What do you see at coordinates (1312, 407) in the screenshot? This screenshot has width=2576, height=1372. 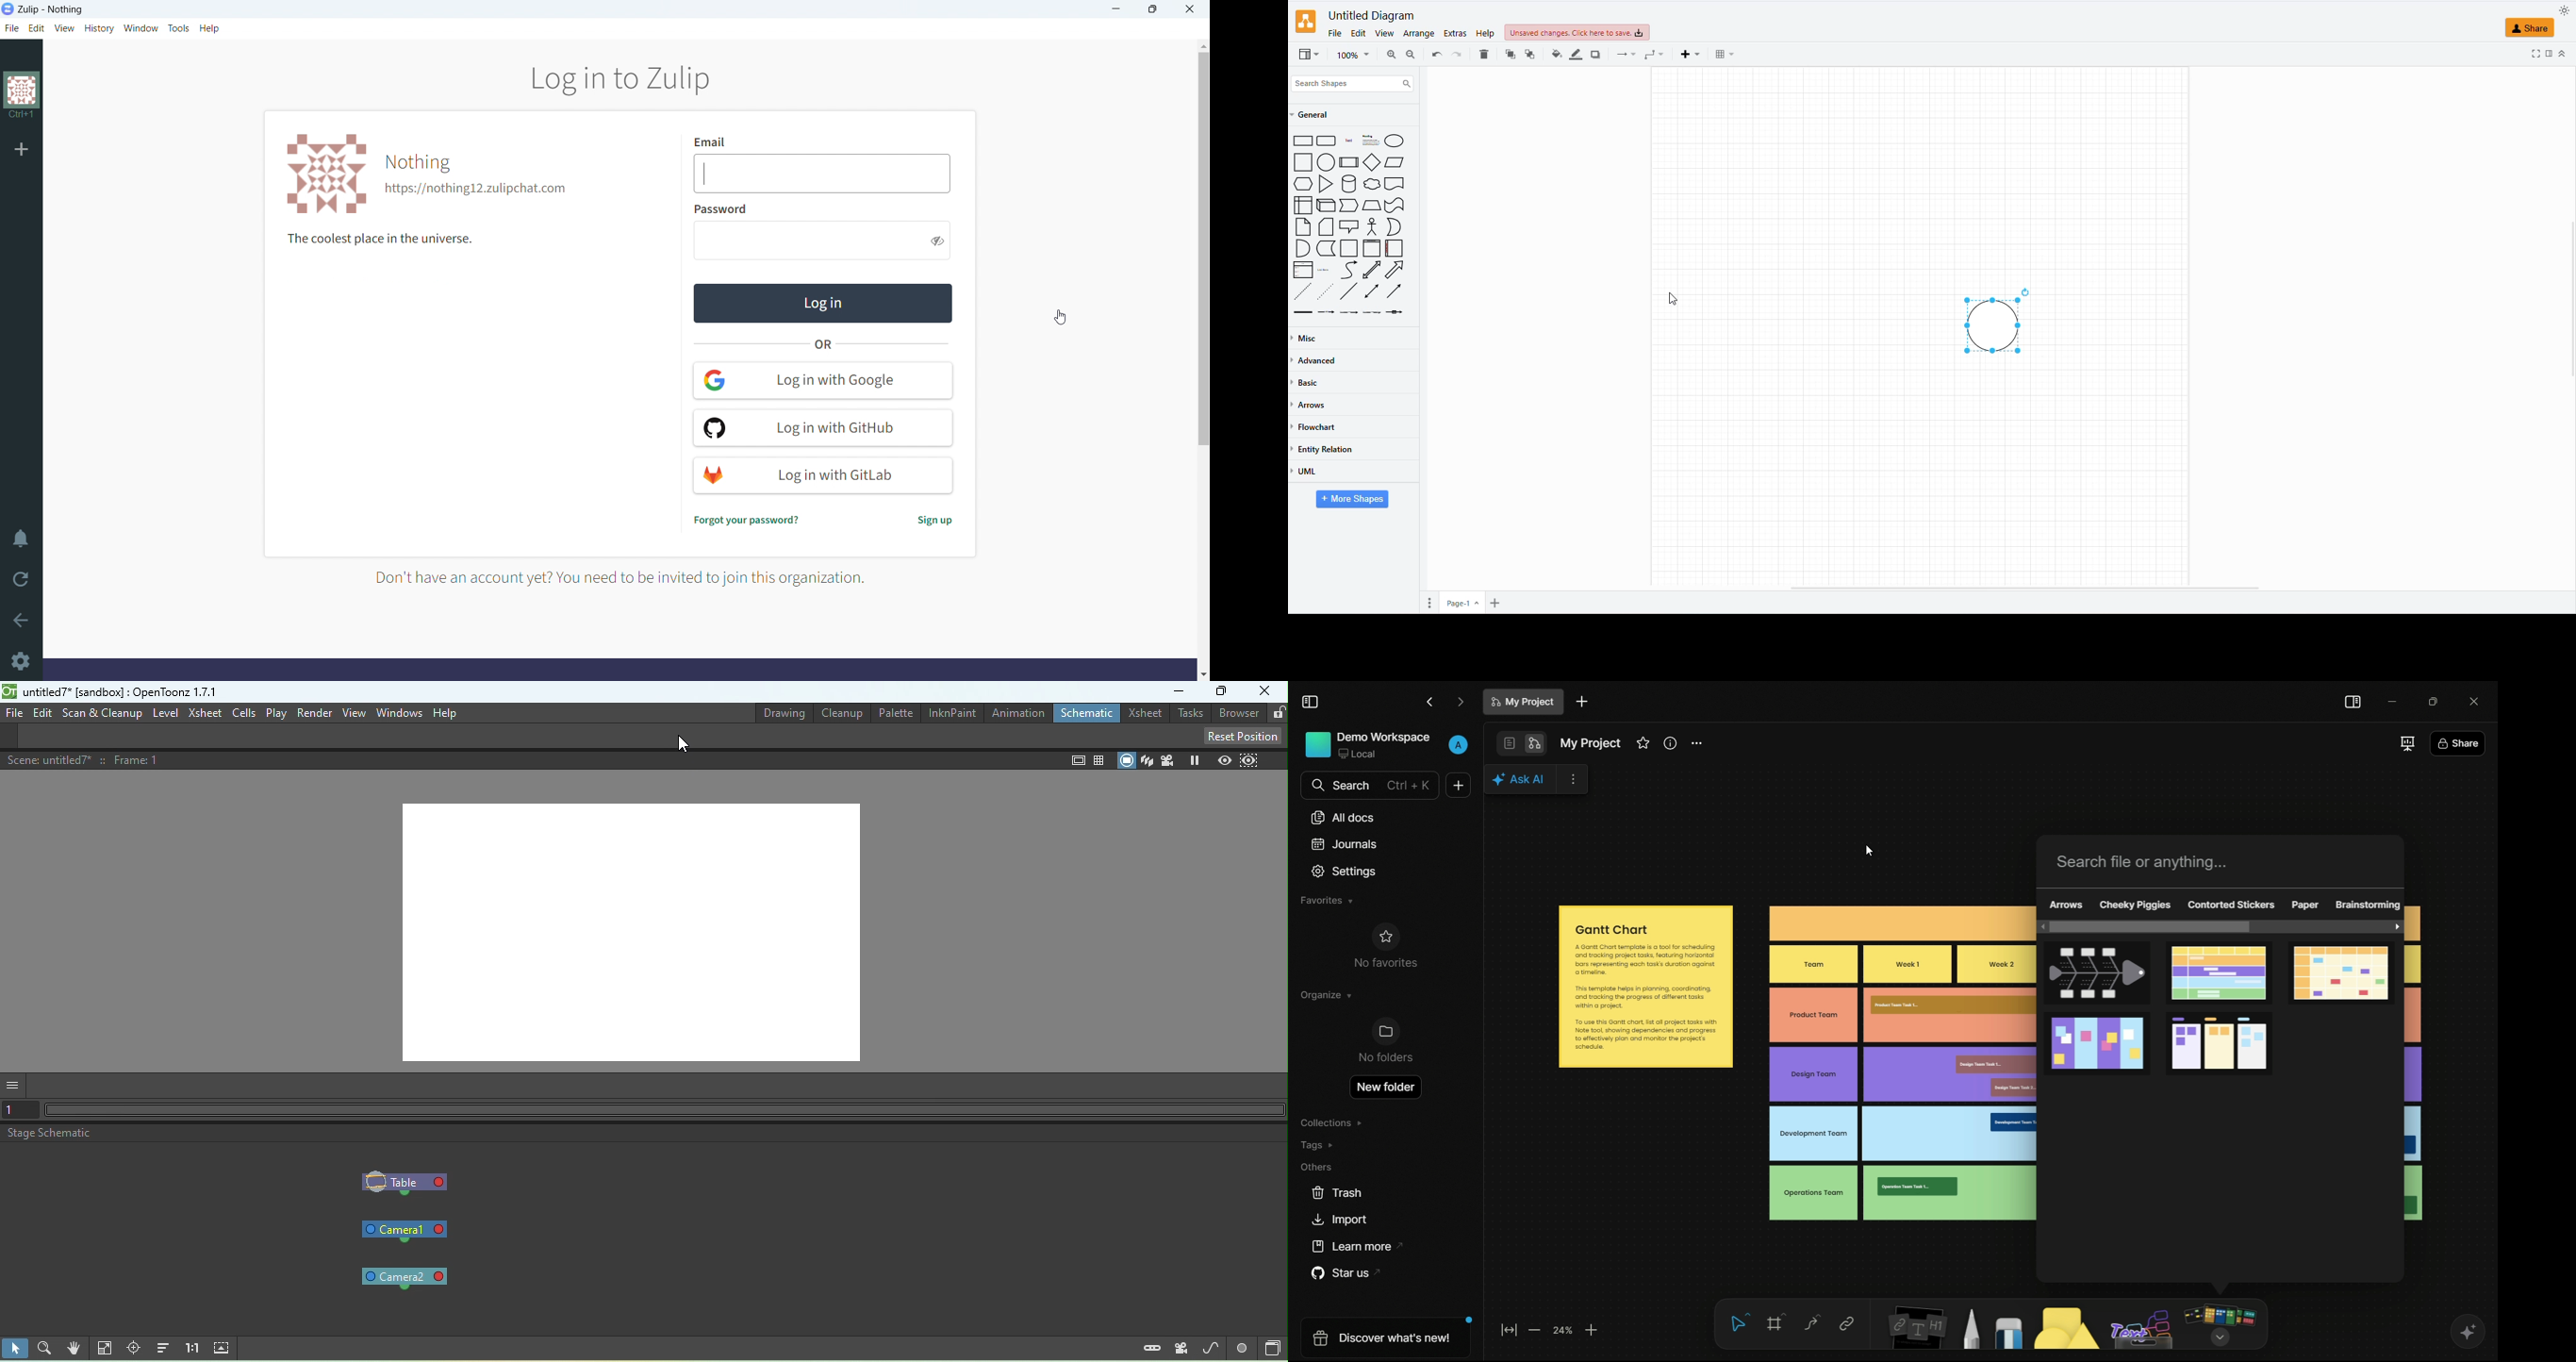 I see `ARROWS` at bounding box center [1312, 407].